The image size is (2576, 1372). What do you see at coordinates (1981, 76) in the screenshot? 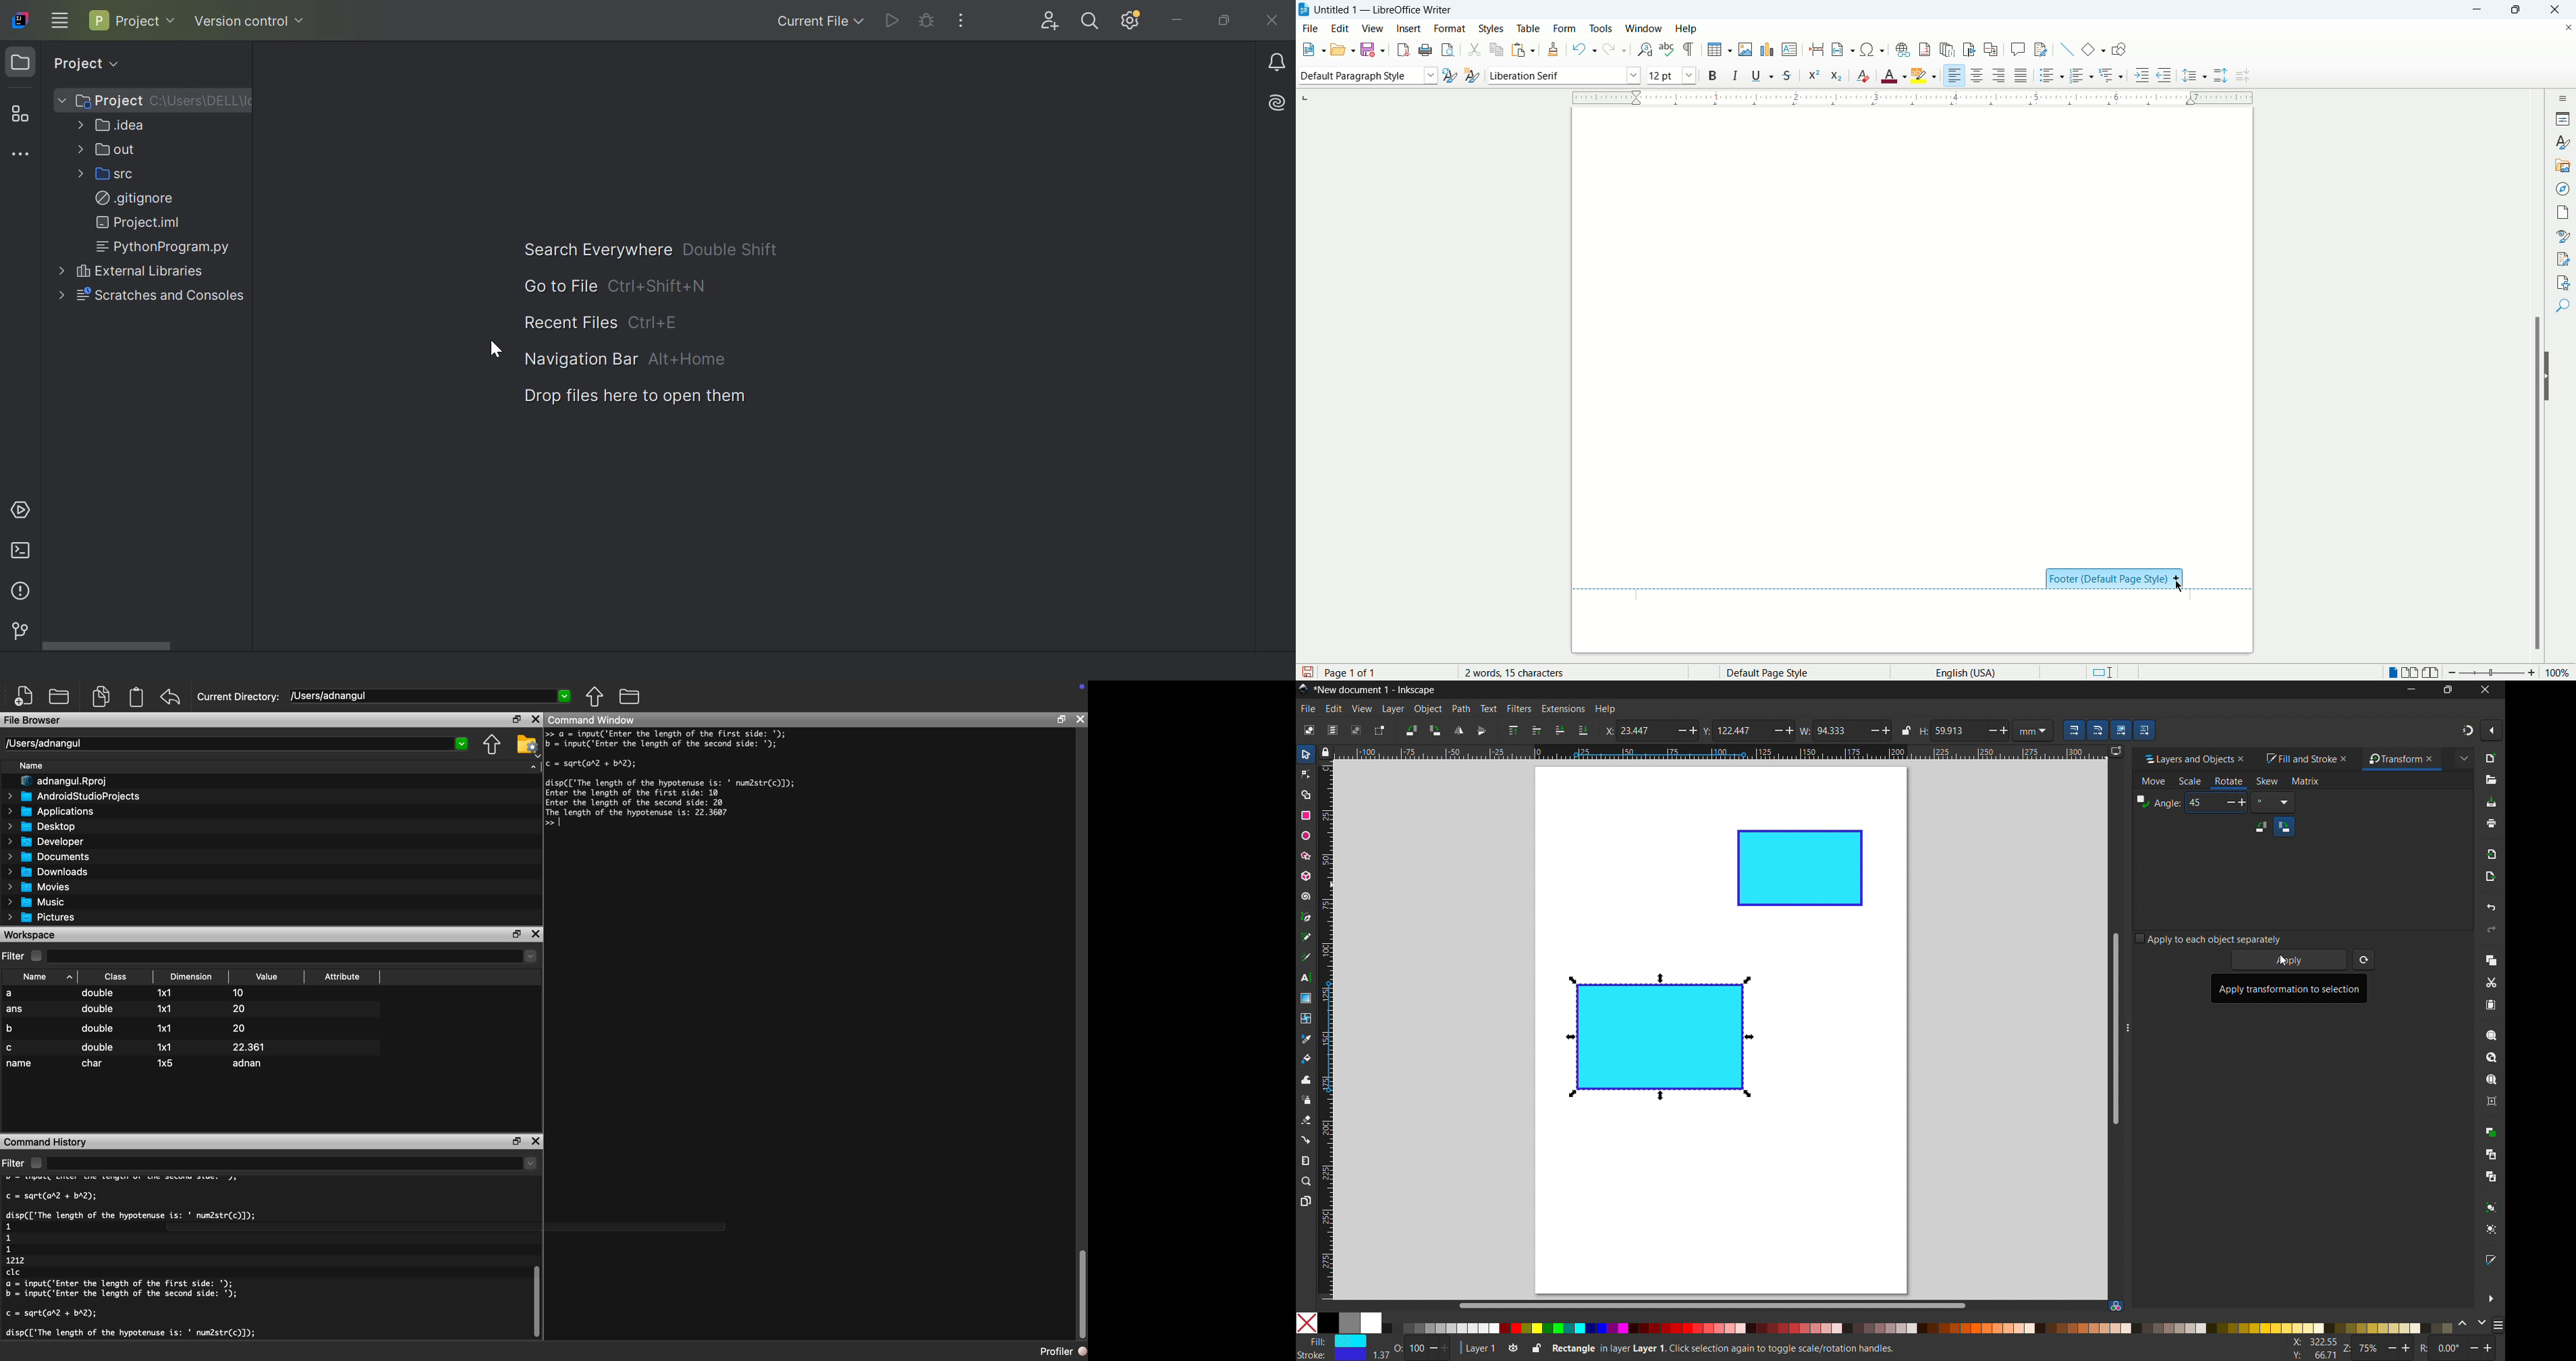
I see `align center` at bounding box center [1981, 76].